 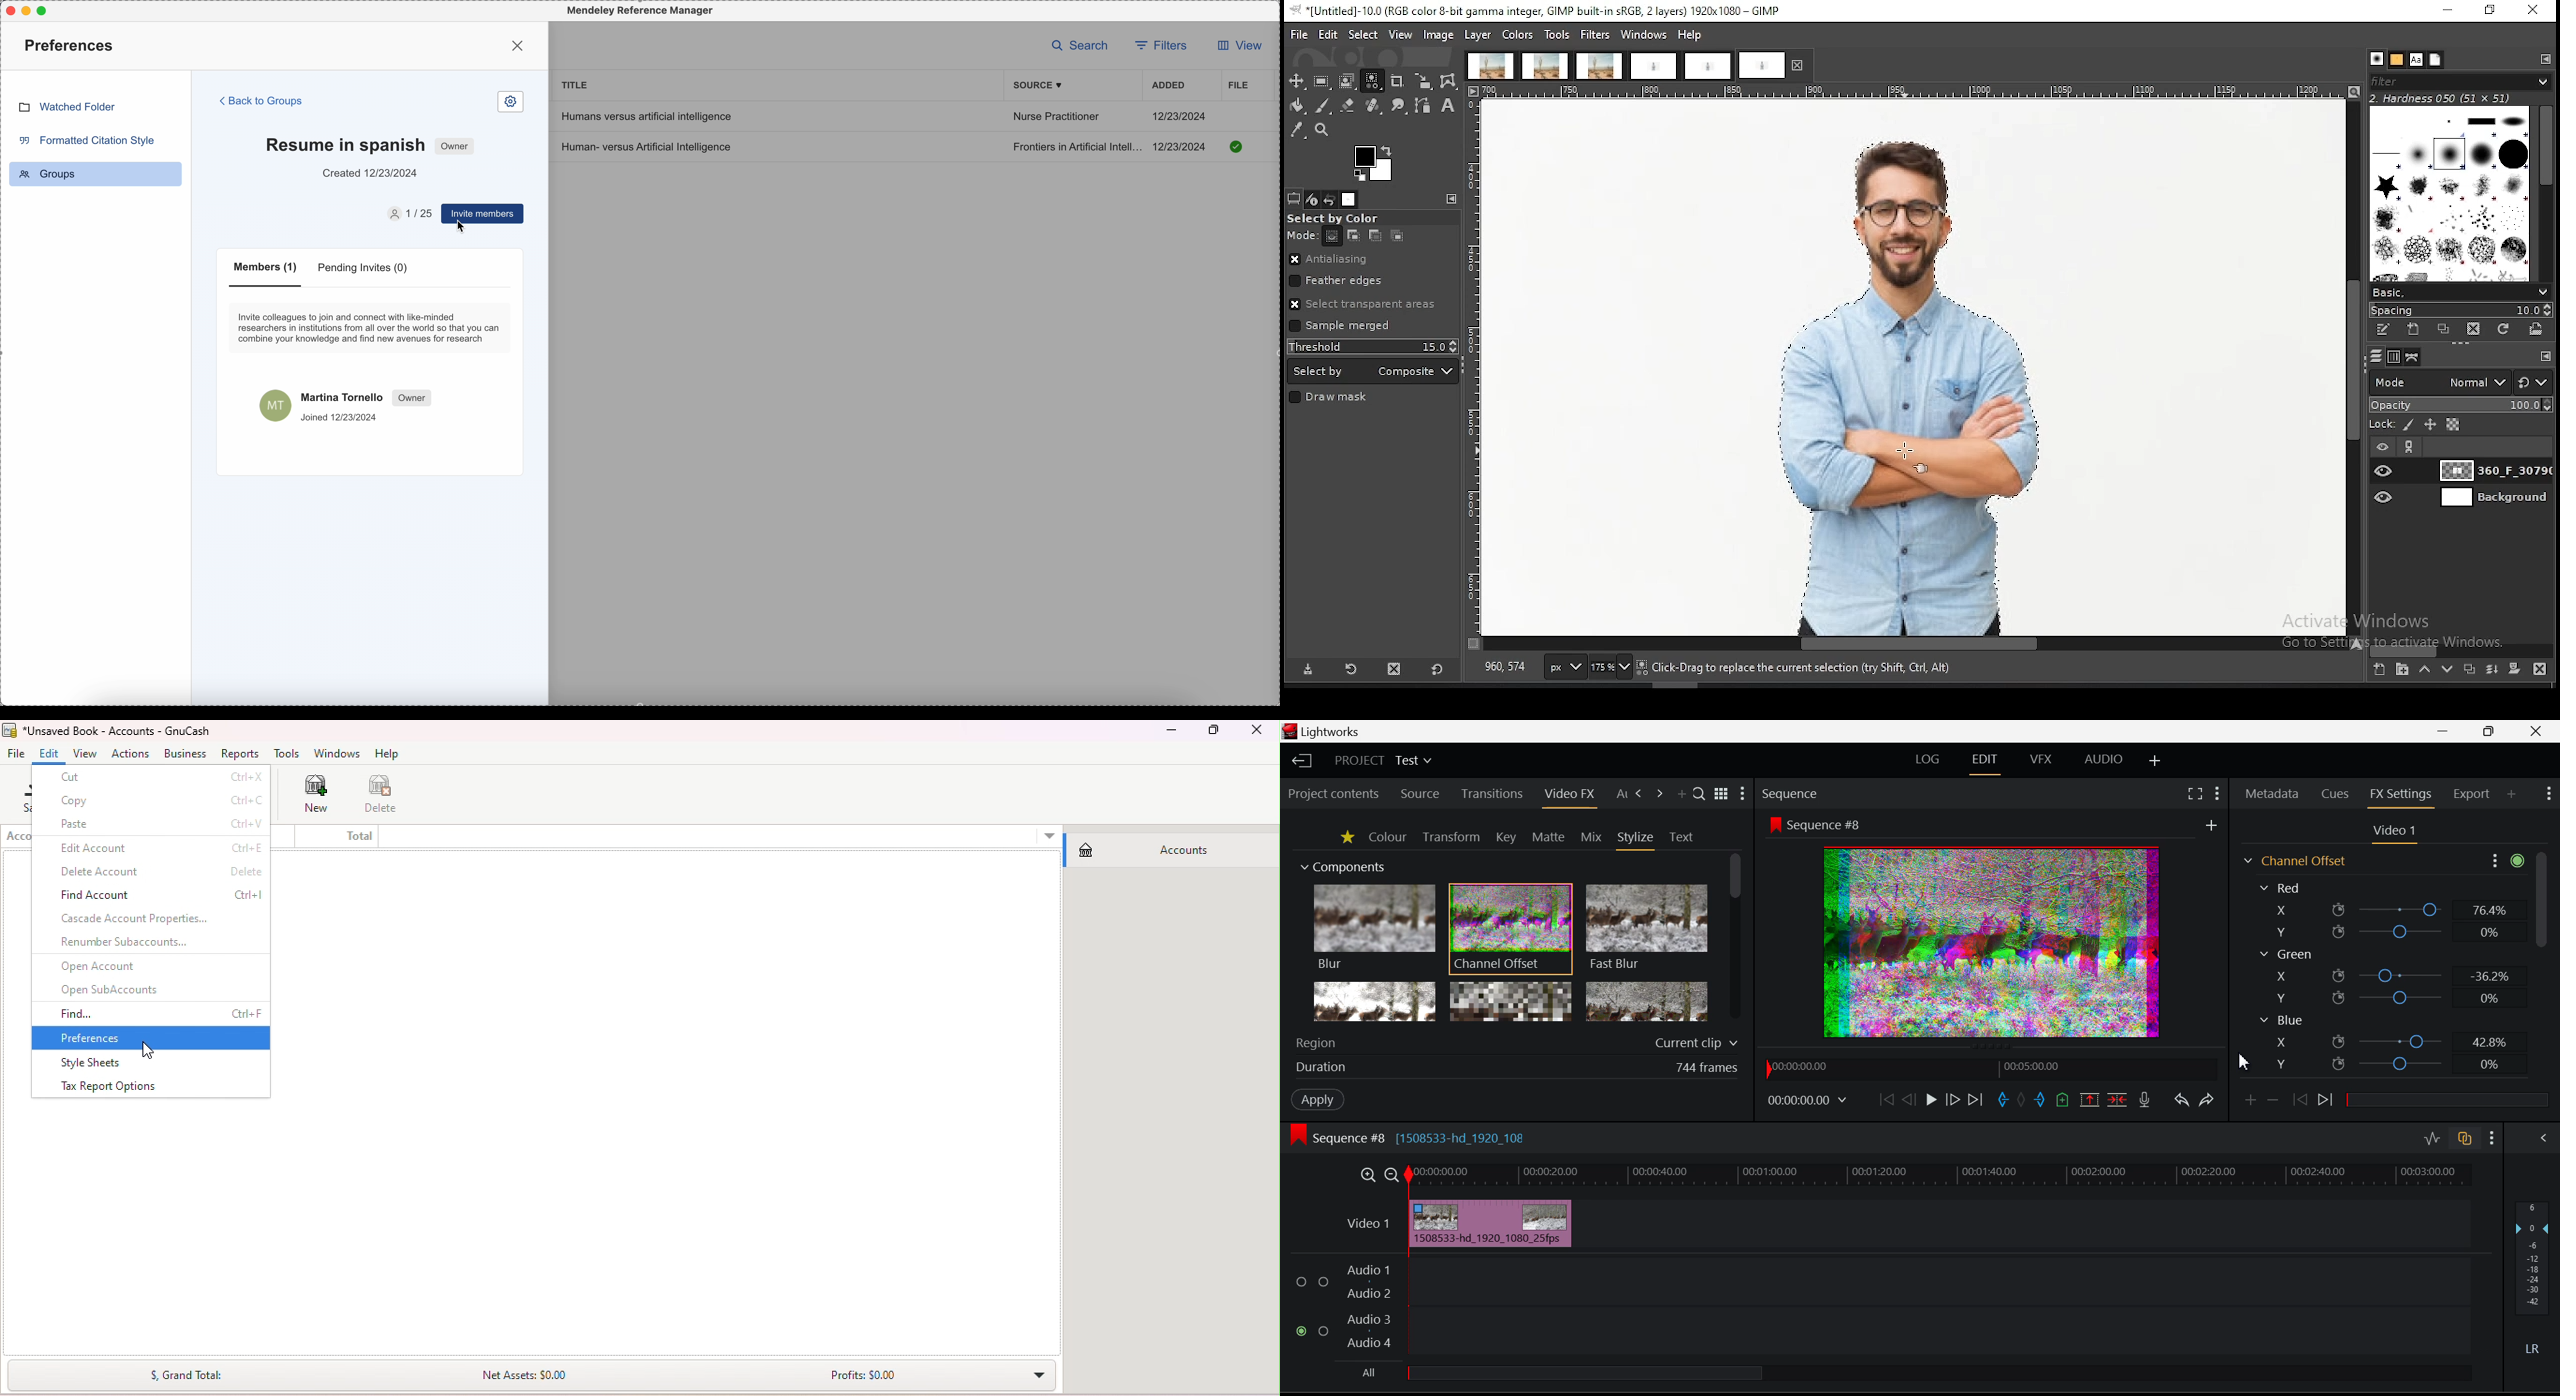 I want to click on Cascade account properties, so click(x=153, y=916).